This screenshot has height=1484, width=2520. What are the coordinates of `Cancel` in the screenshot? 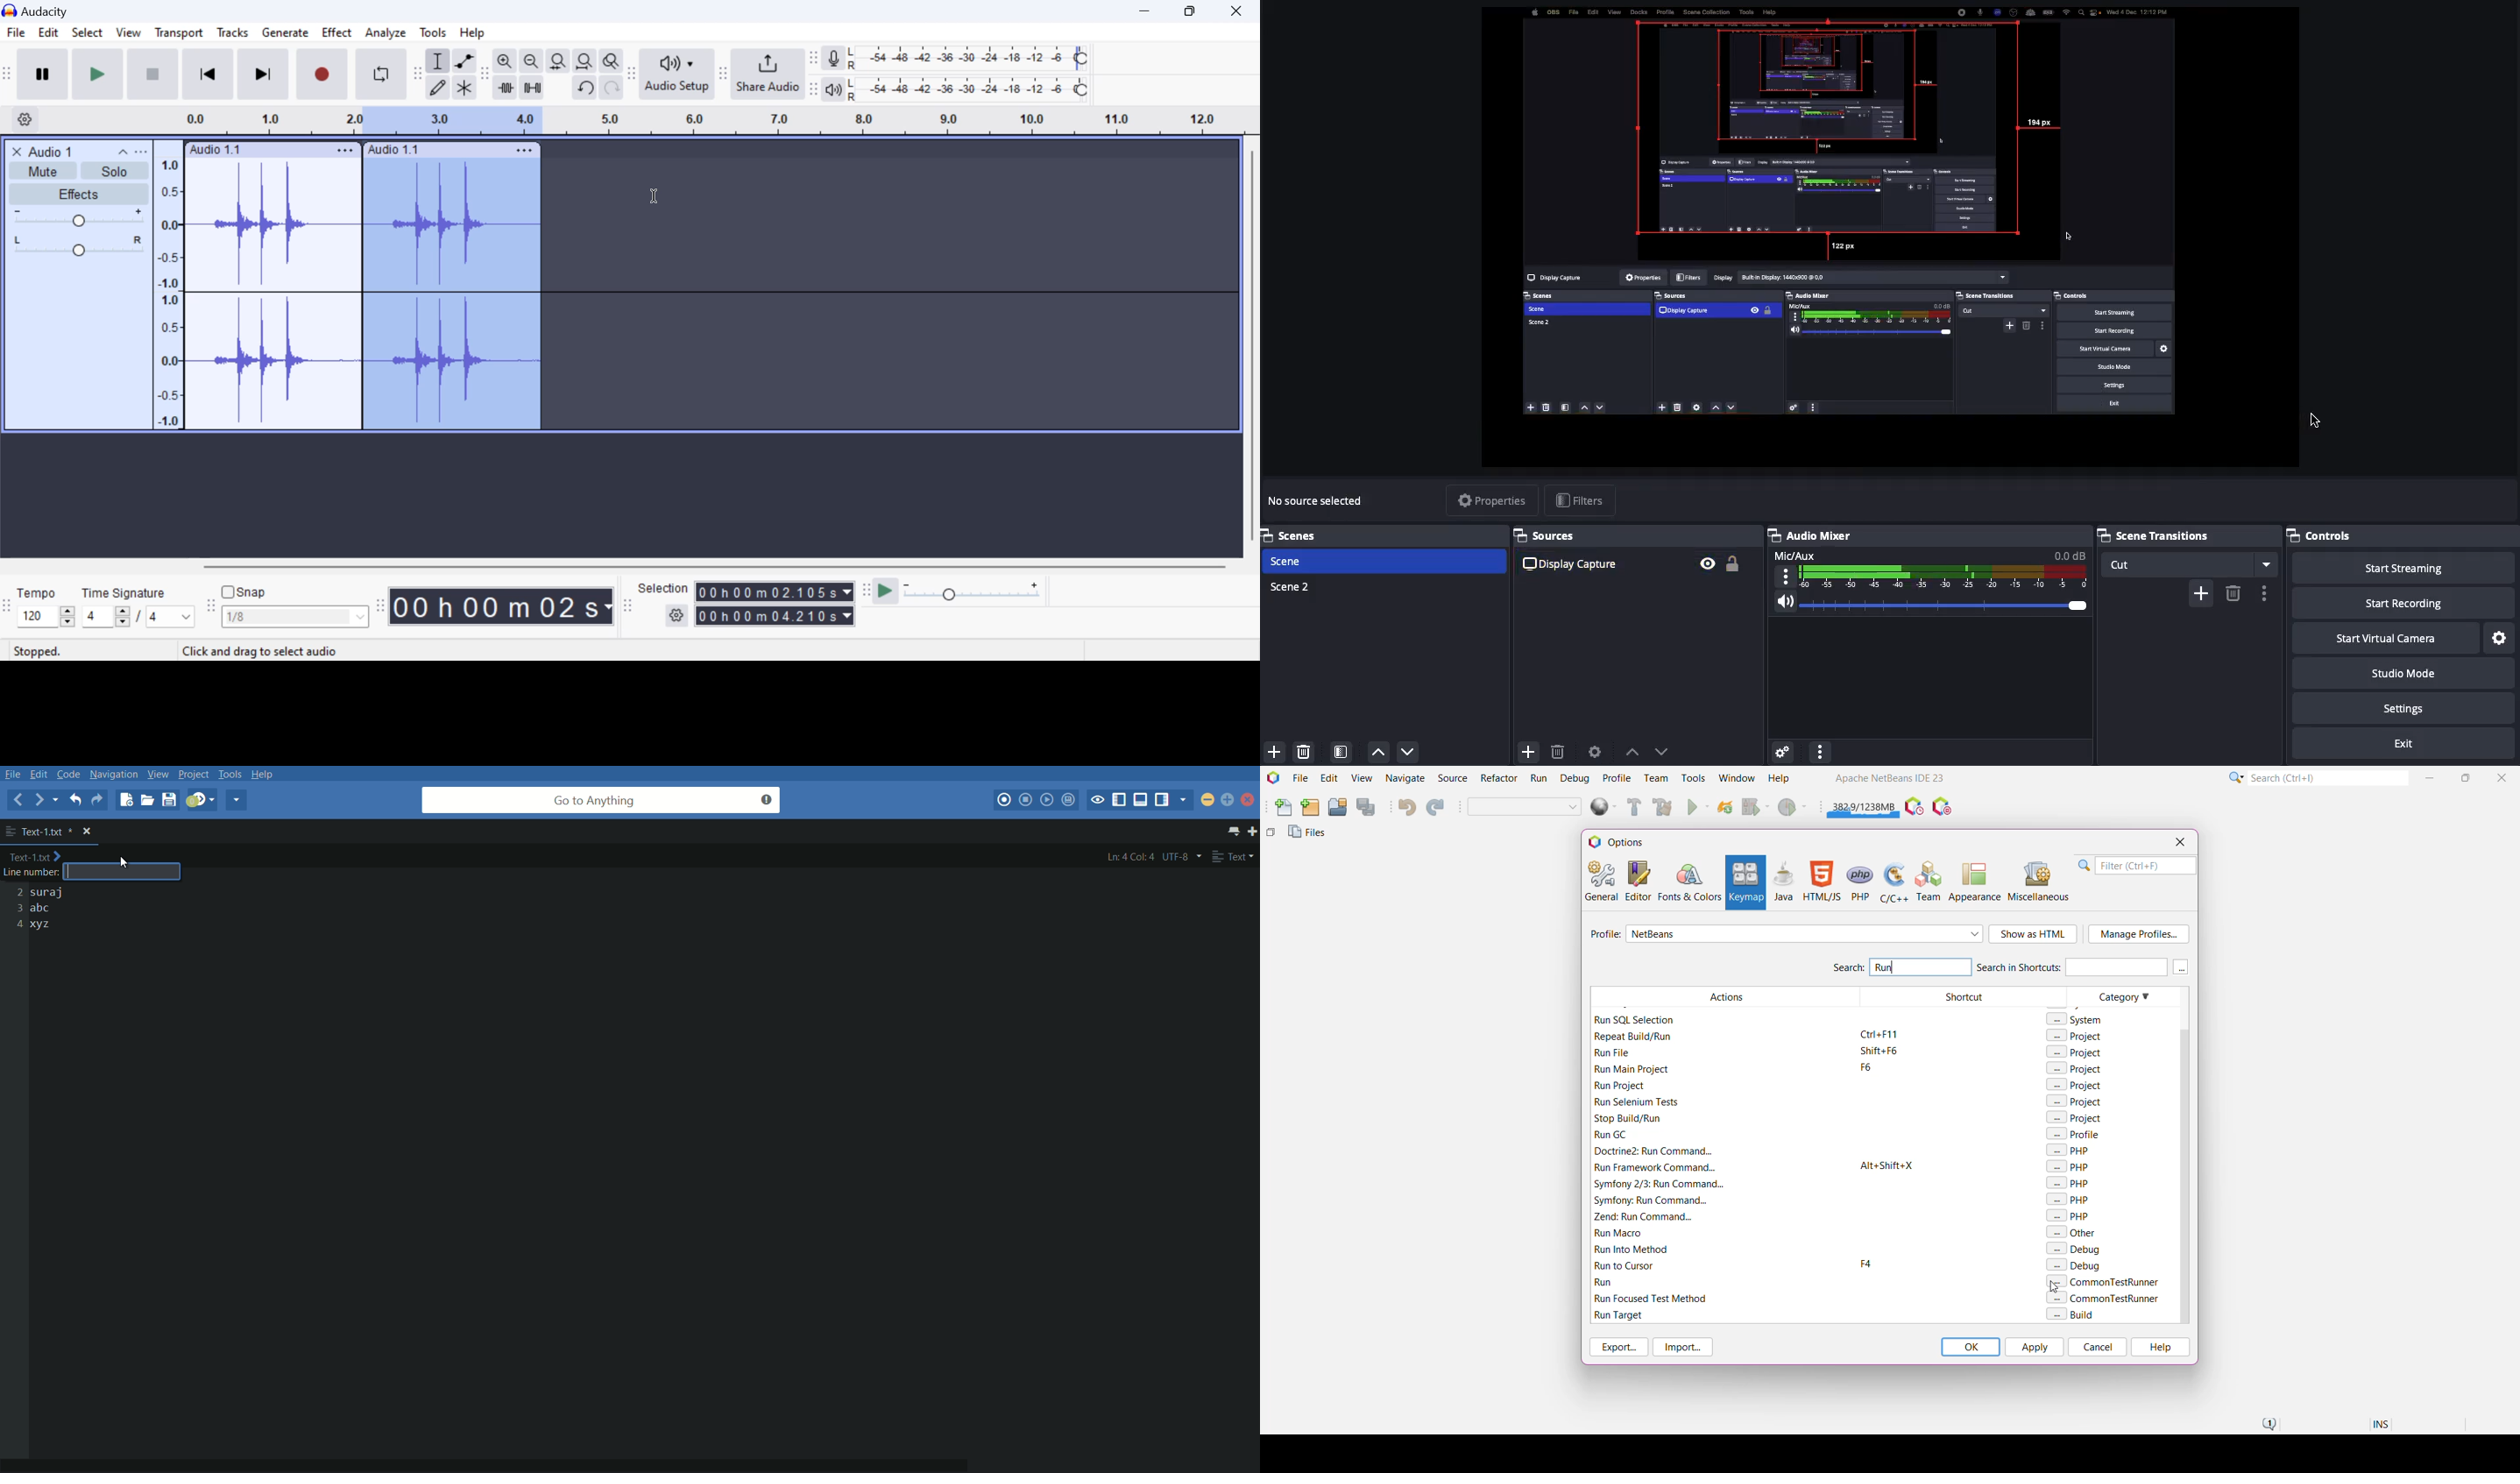 It's located at (2097, 1347).